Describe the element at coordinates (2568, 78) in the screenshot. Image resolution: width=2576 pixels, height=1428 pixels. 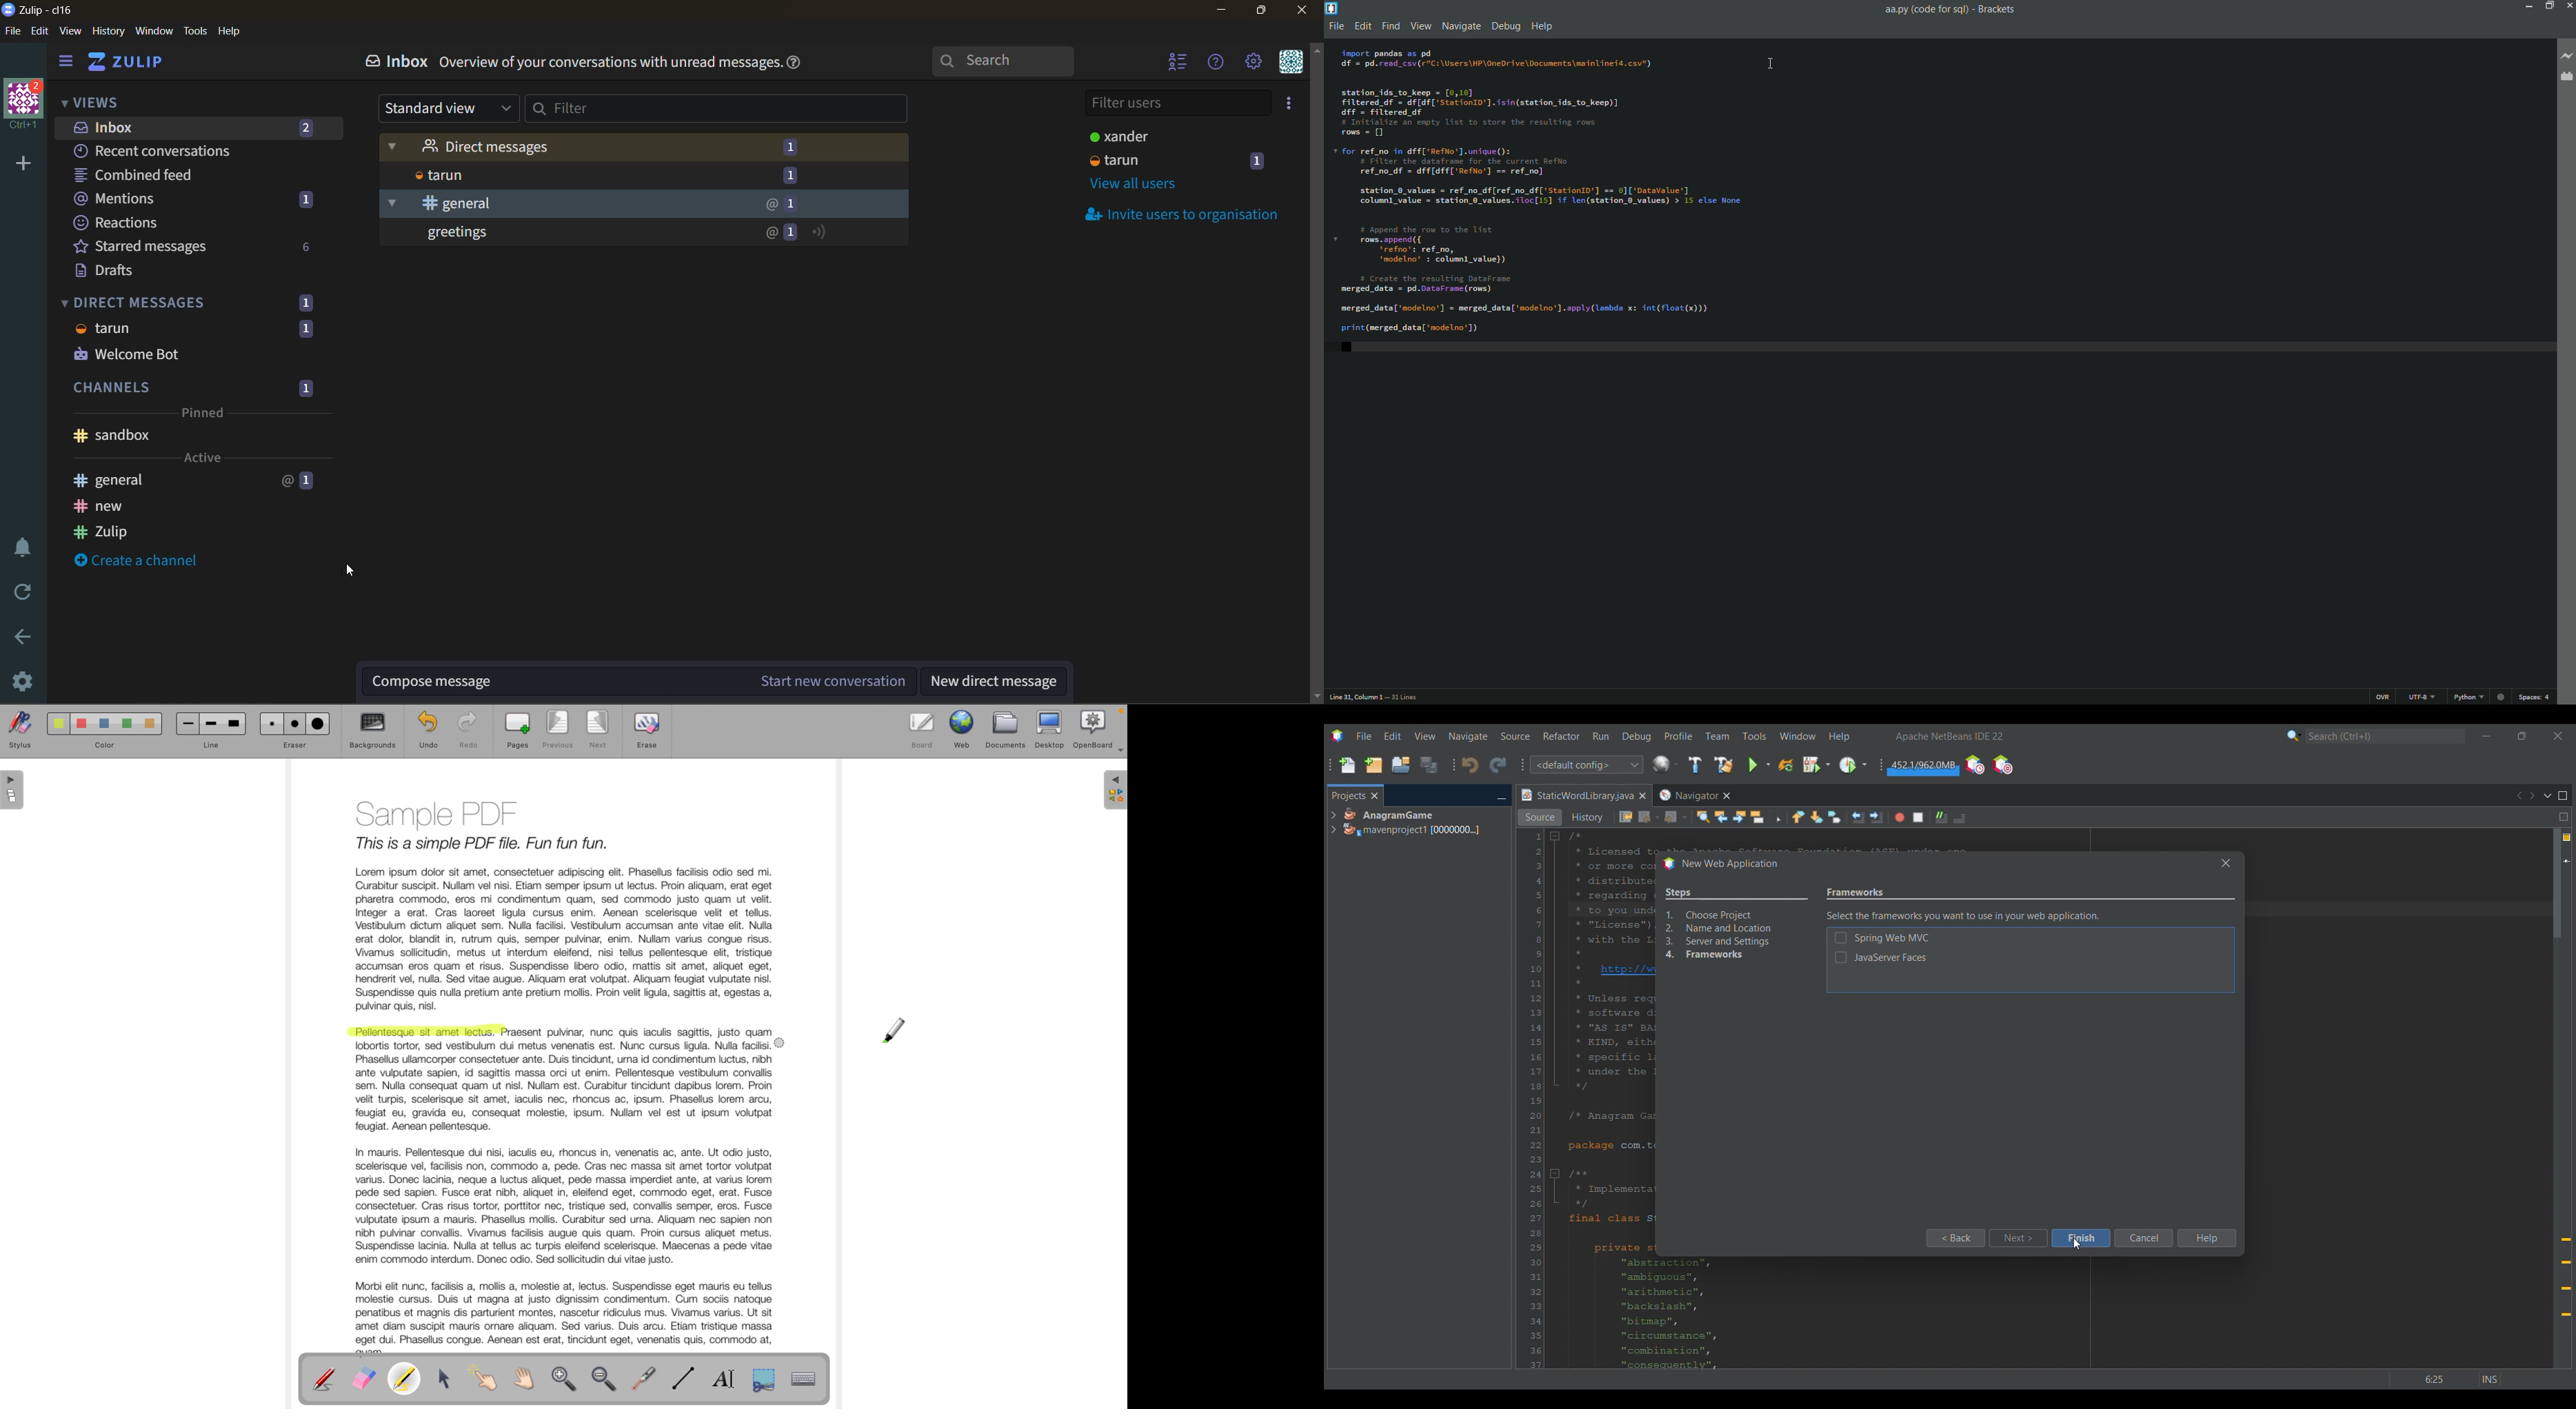
I see `extension manager button` at that location.